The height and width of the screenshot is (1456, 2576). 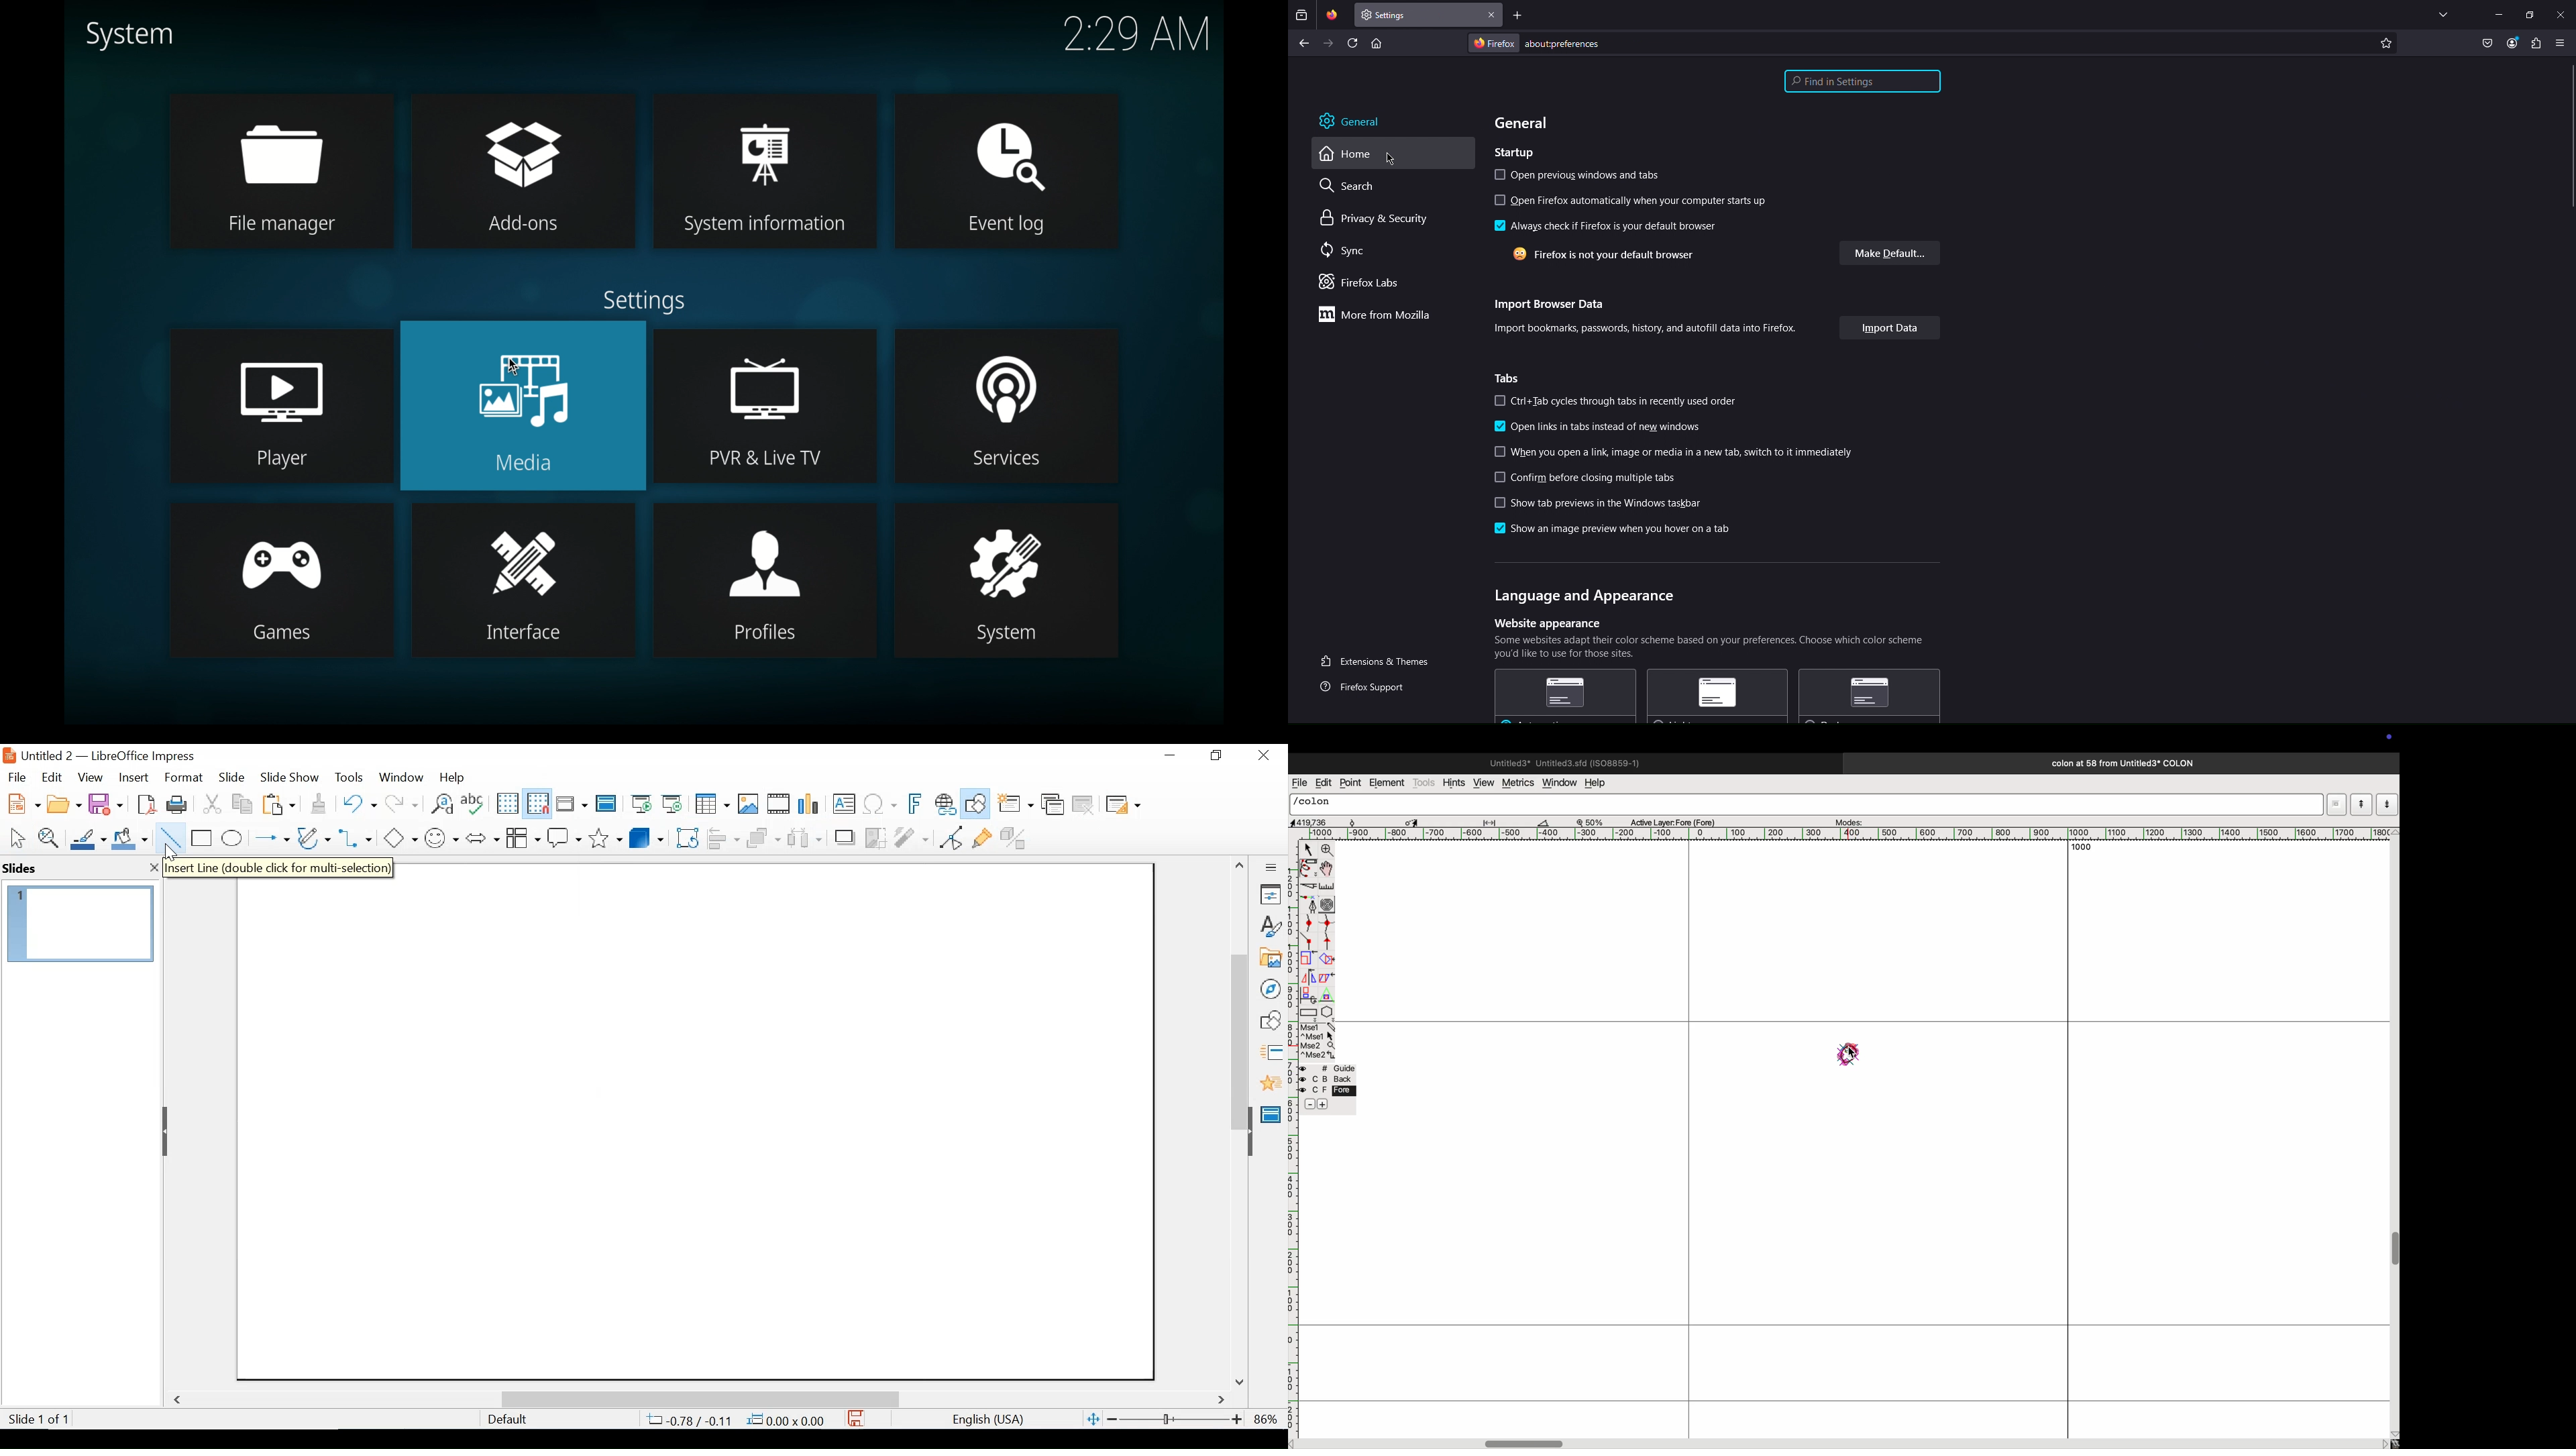 I want to click on cut, so click(x=1549, y=822).